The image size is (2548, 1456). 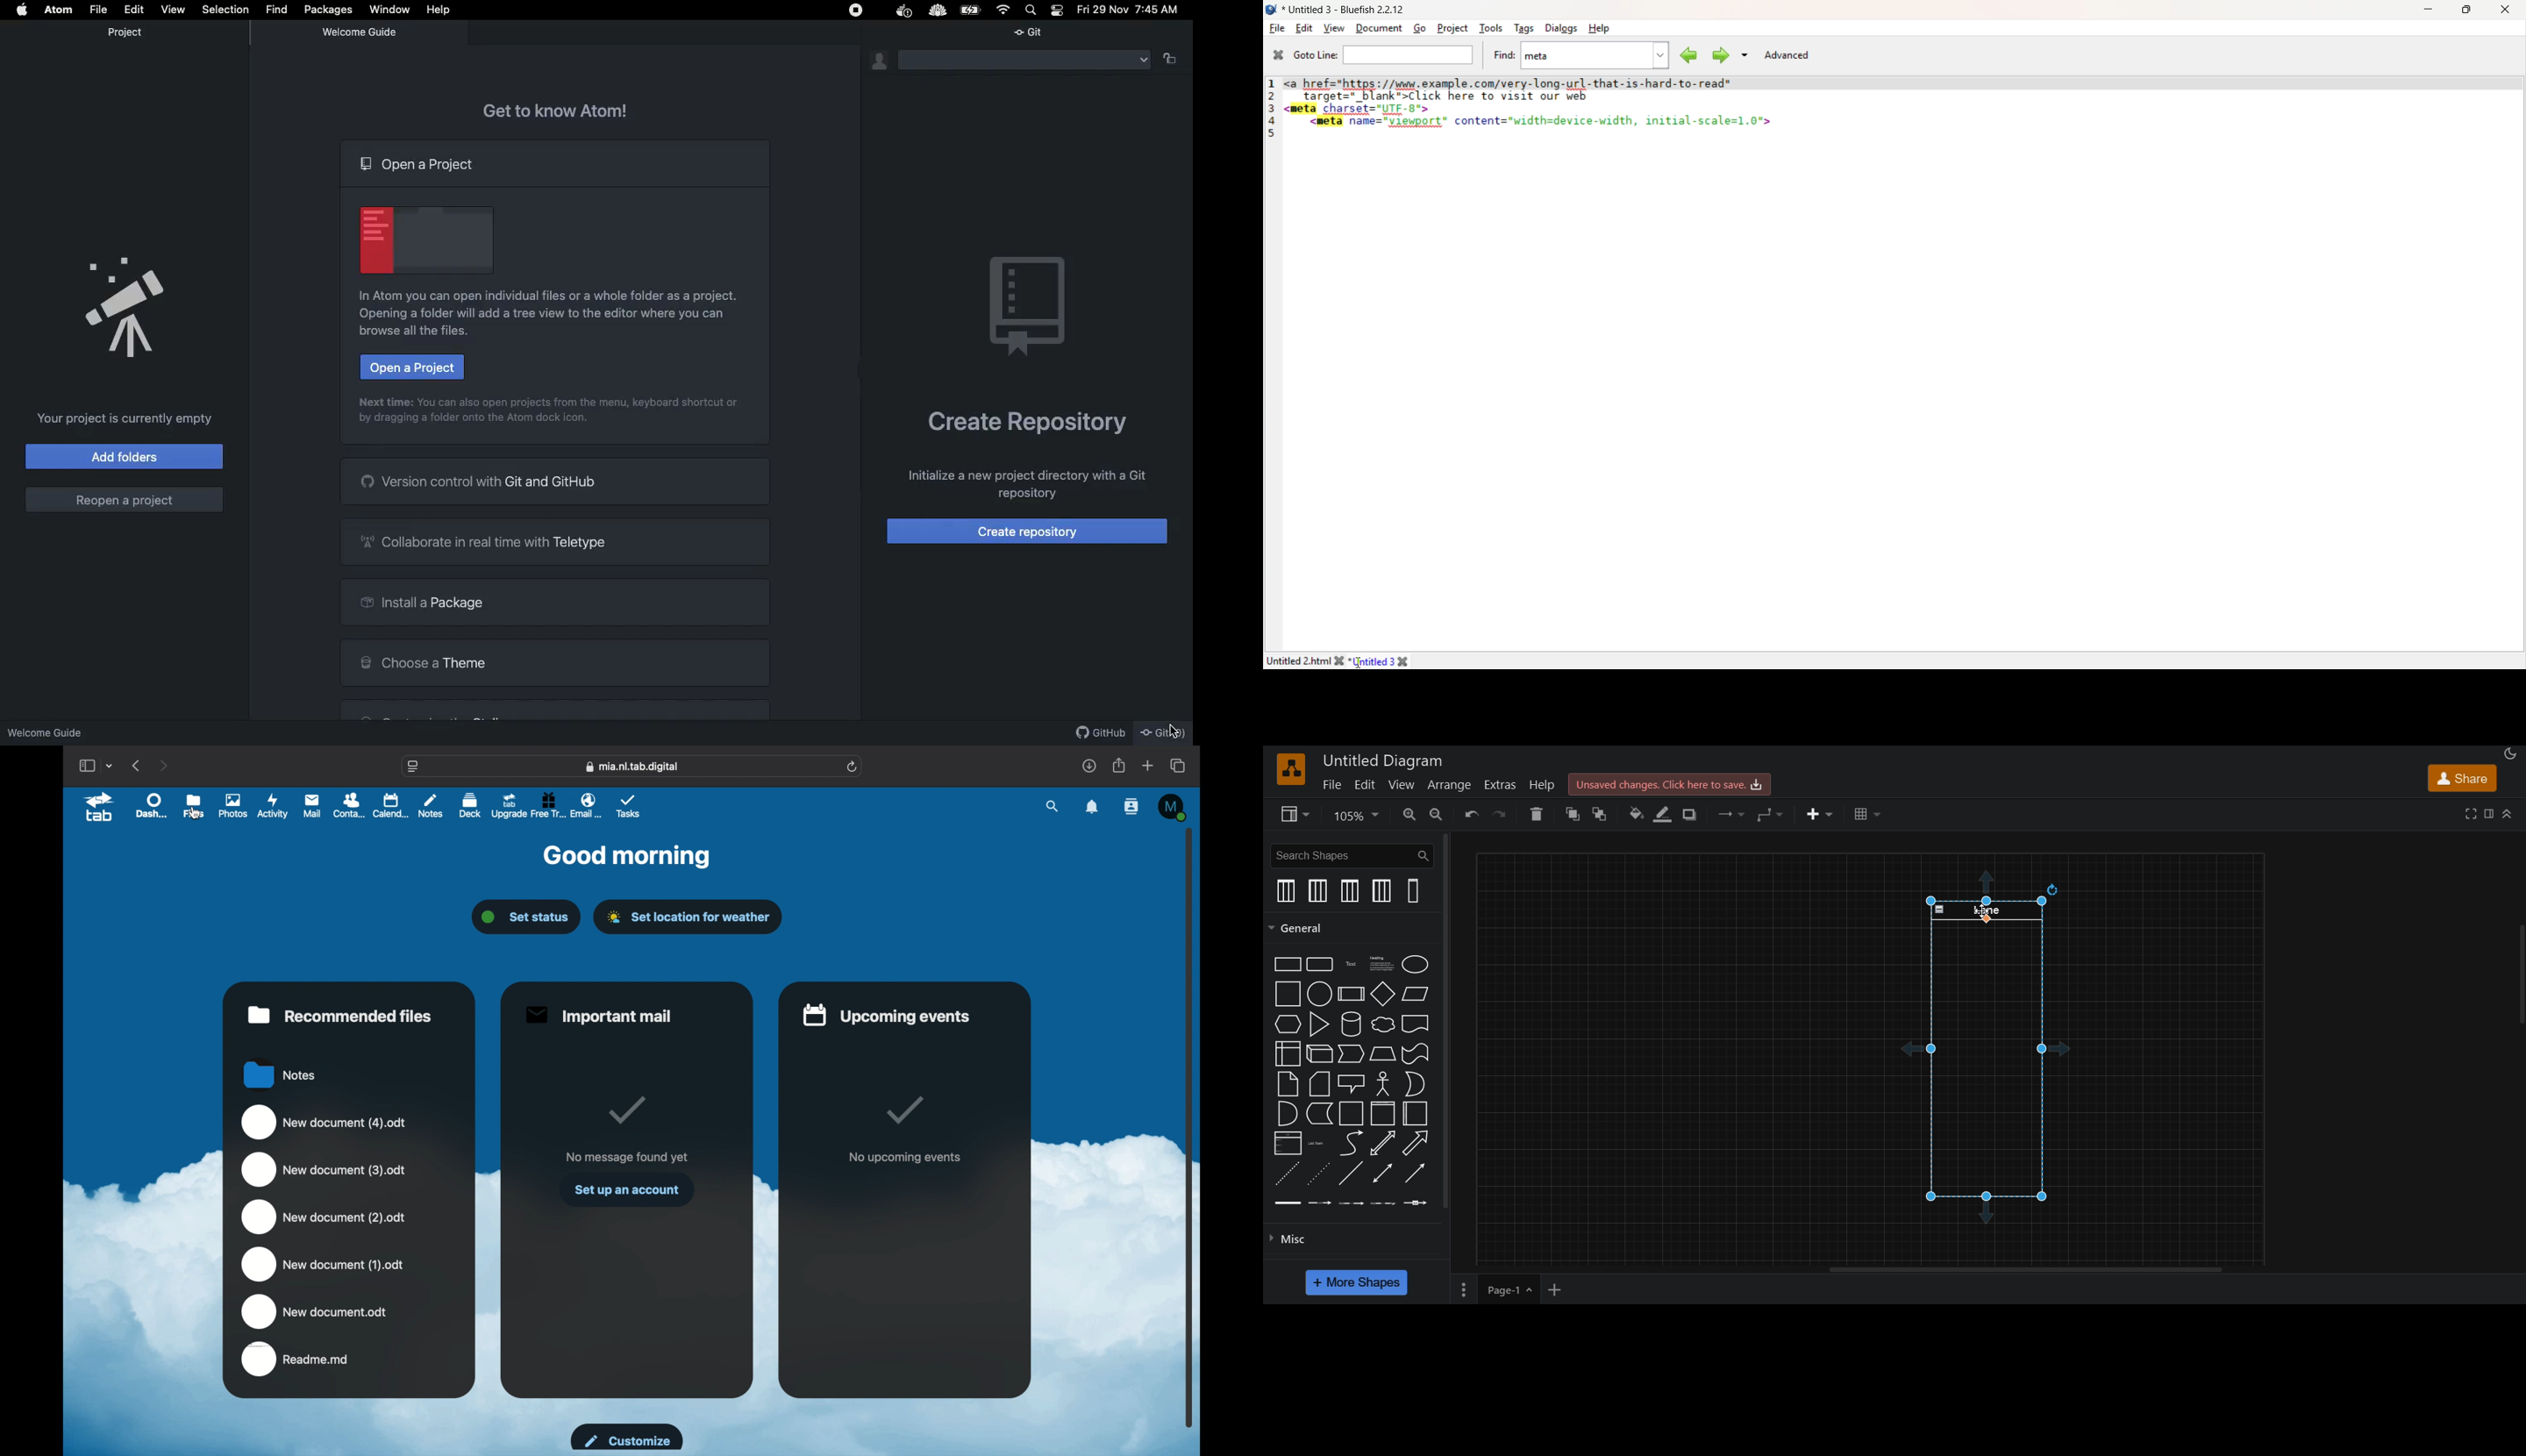 What do you see at coordinates (1288, 1203) in the screenshot?
I see `link` at bounding box center [1288, 1203].